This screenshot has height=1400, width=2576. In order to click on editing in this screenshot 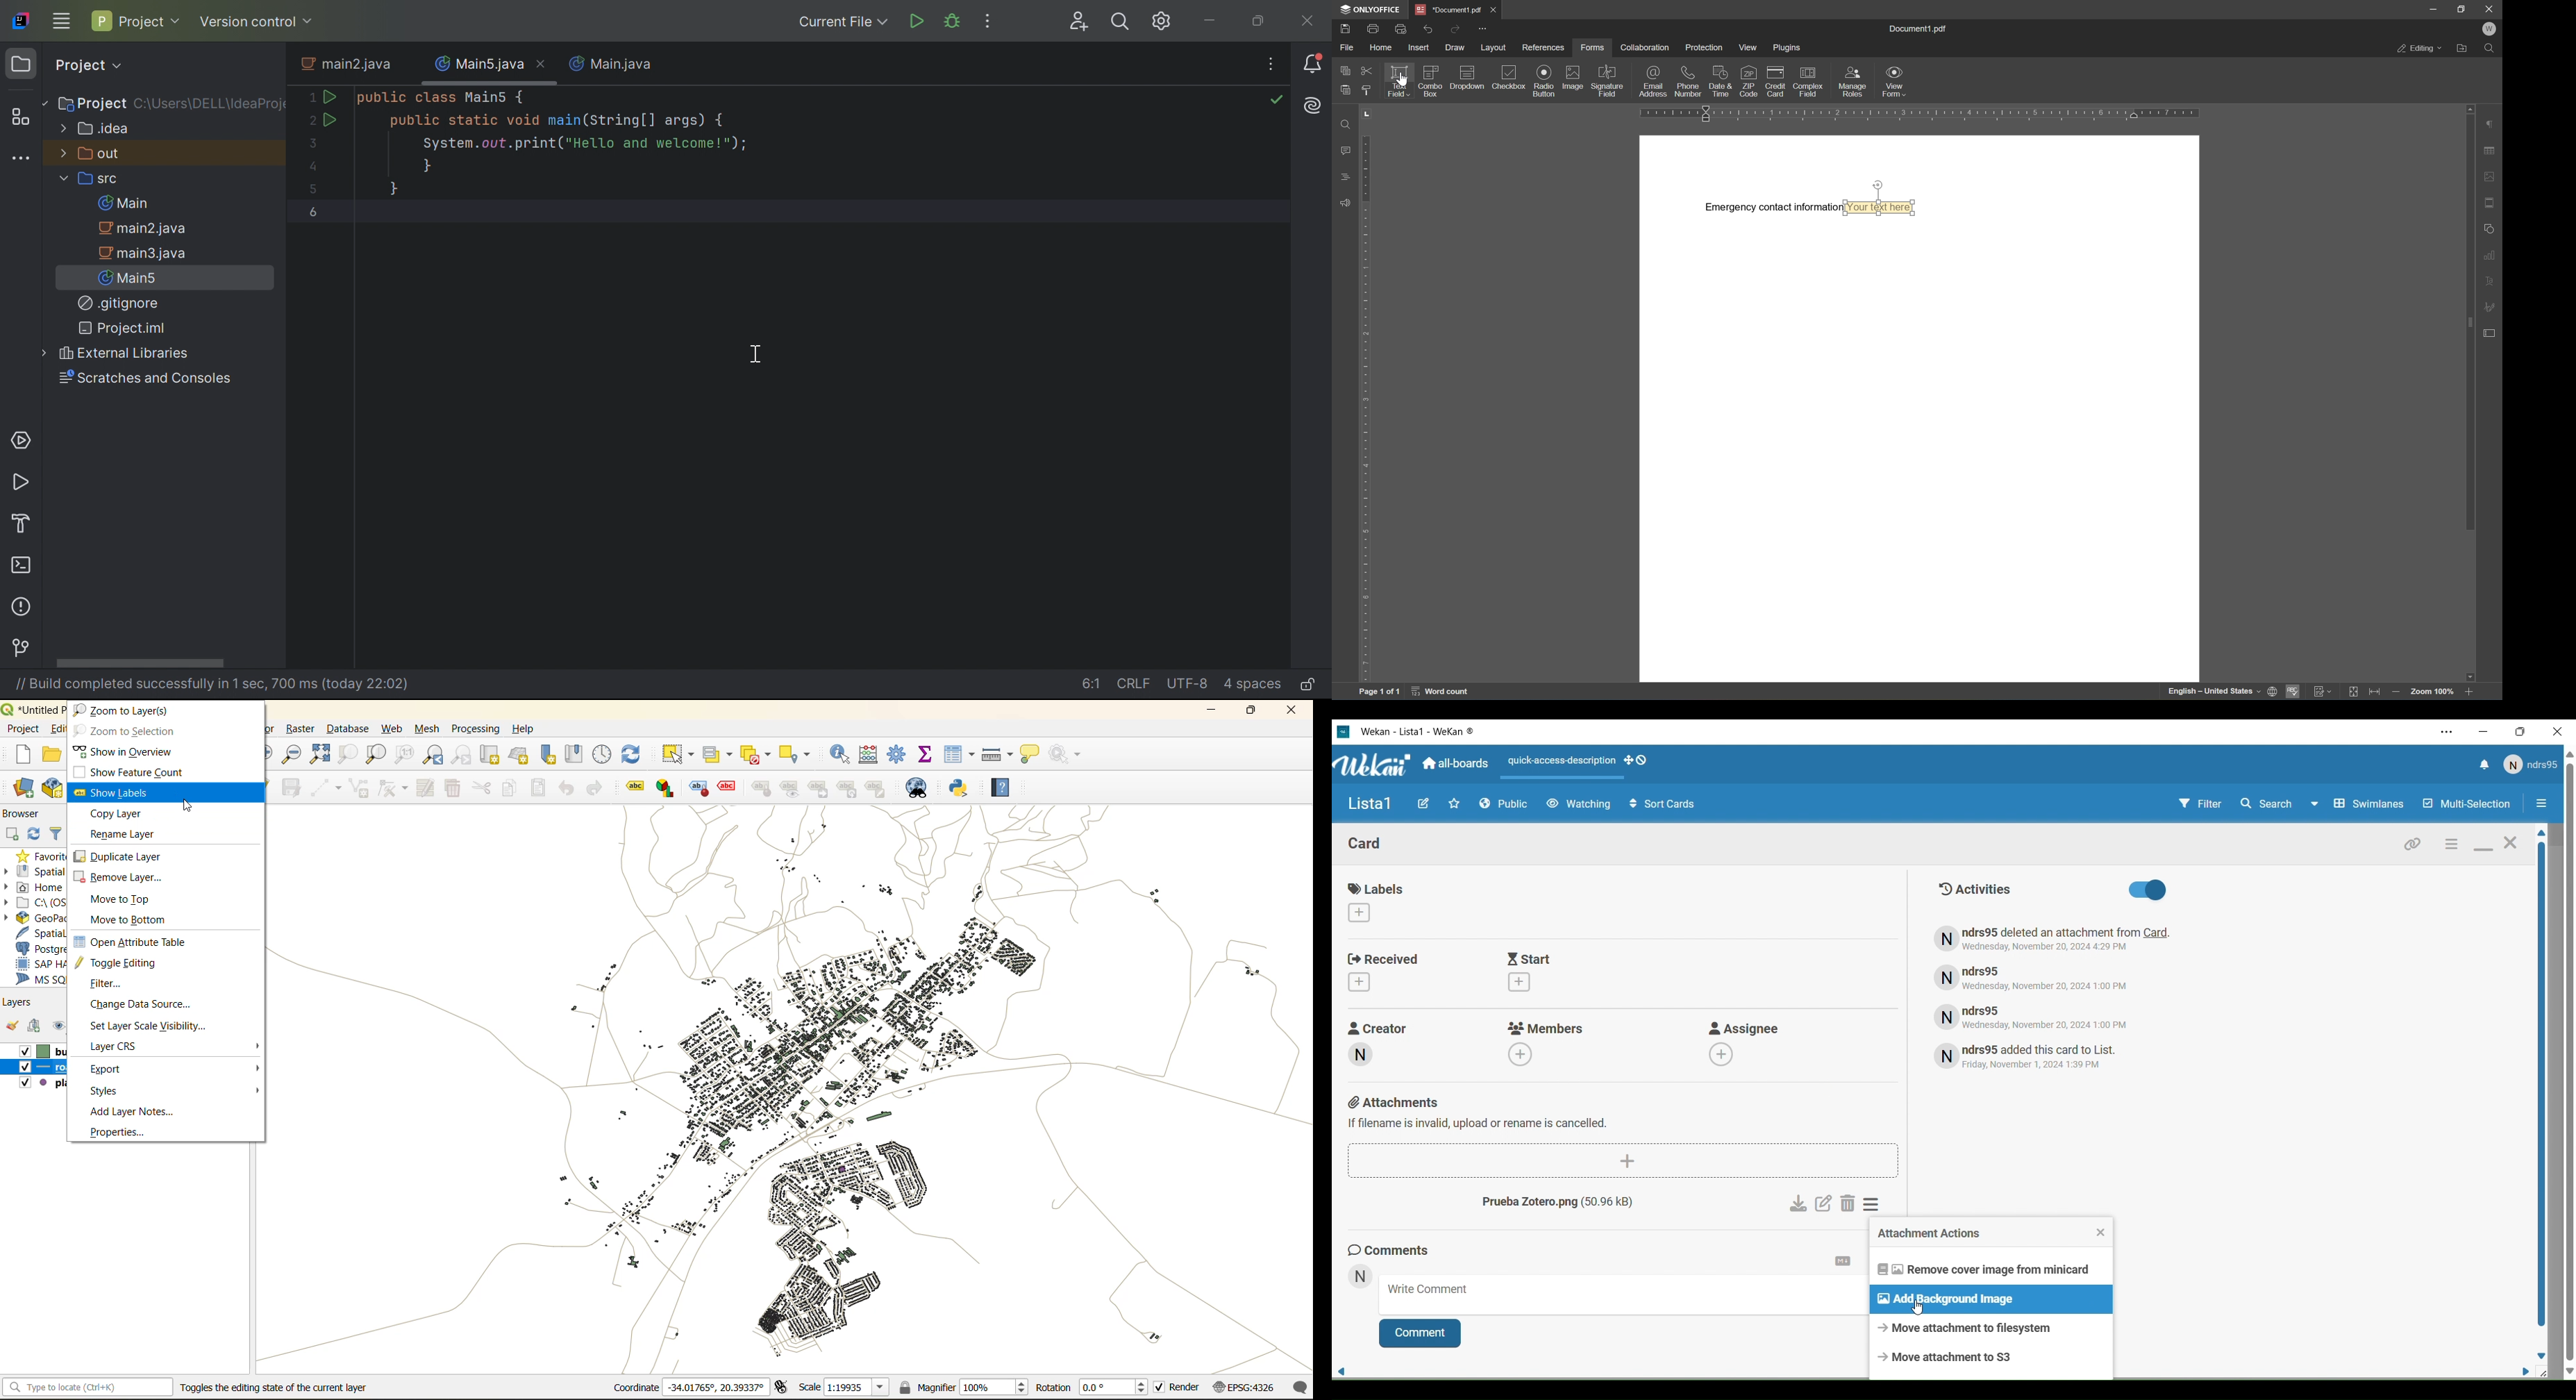, I will do `click(2417, 49)`.